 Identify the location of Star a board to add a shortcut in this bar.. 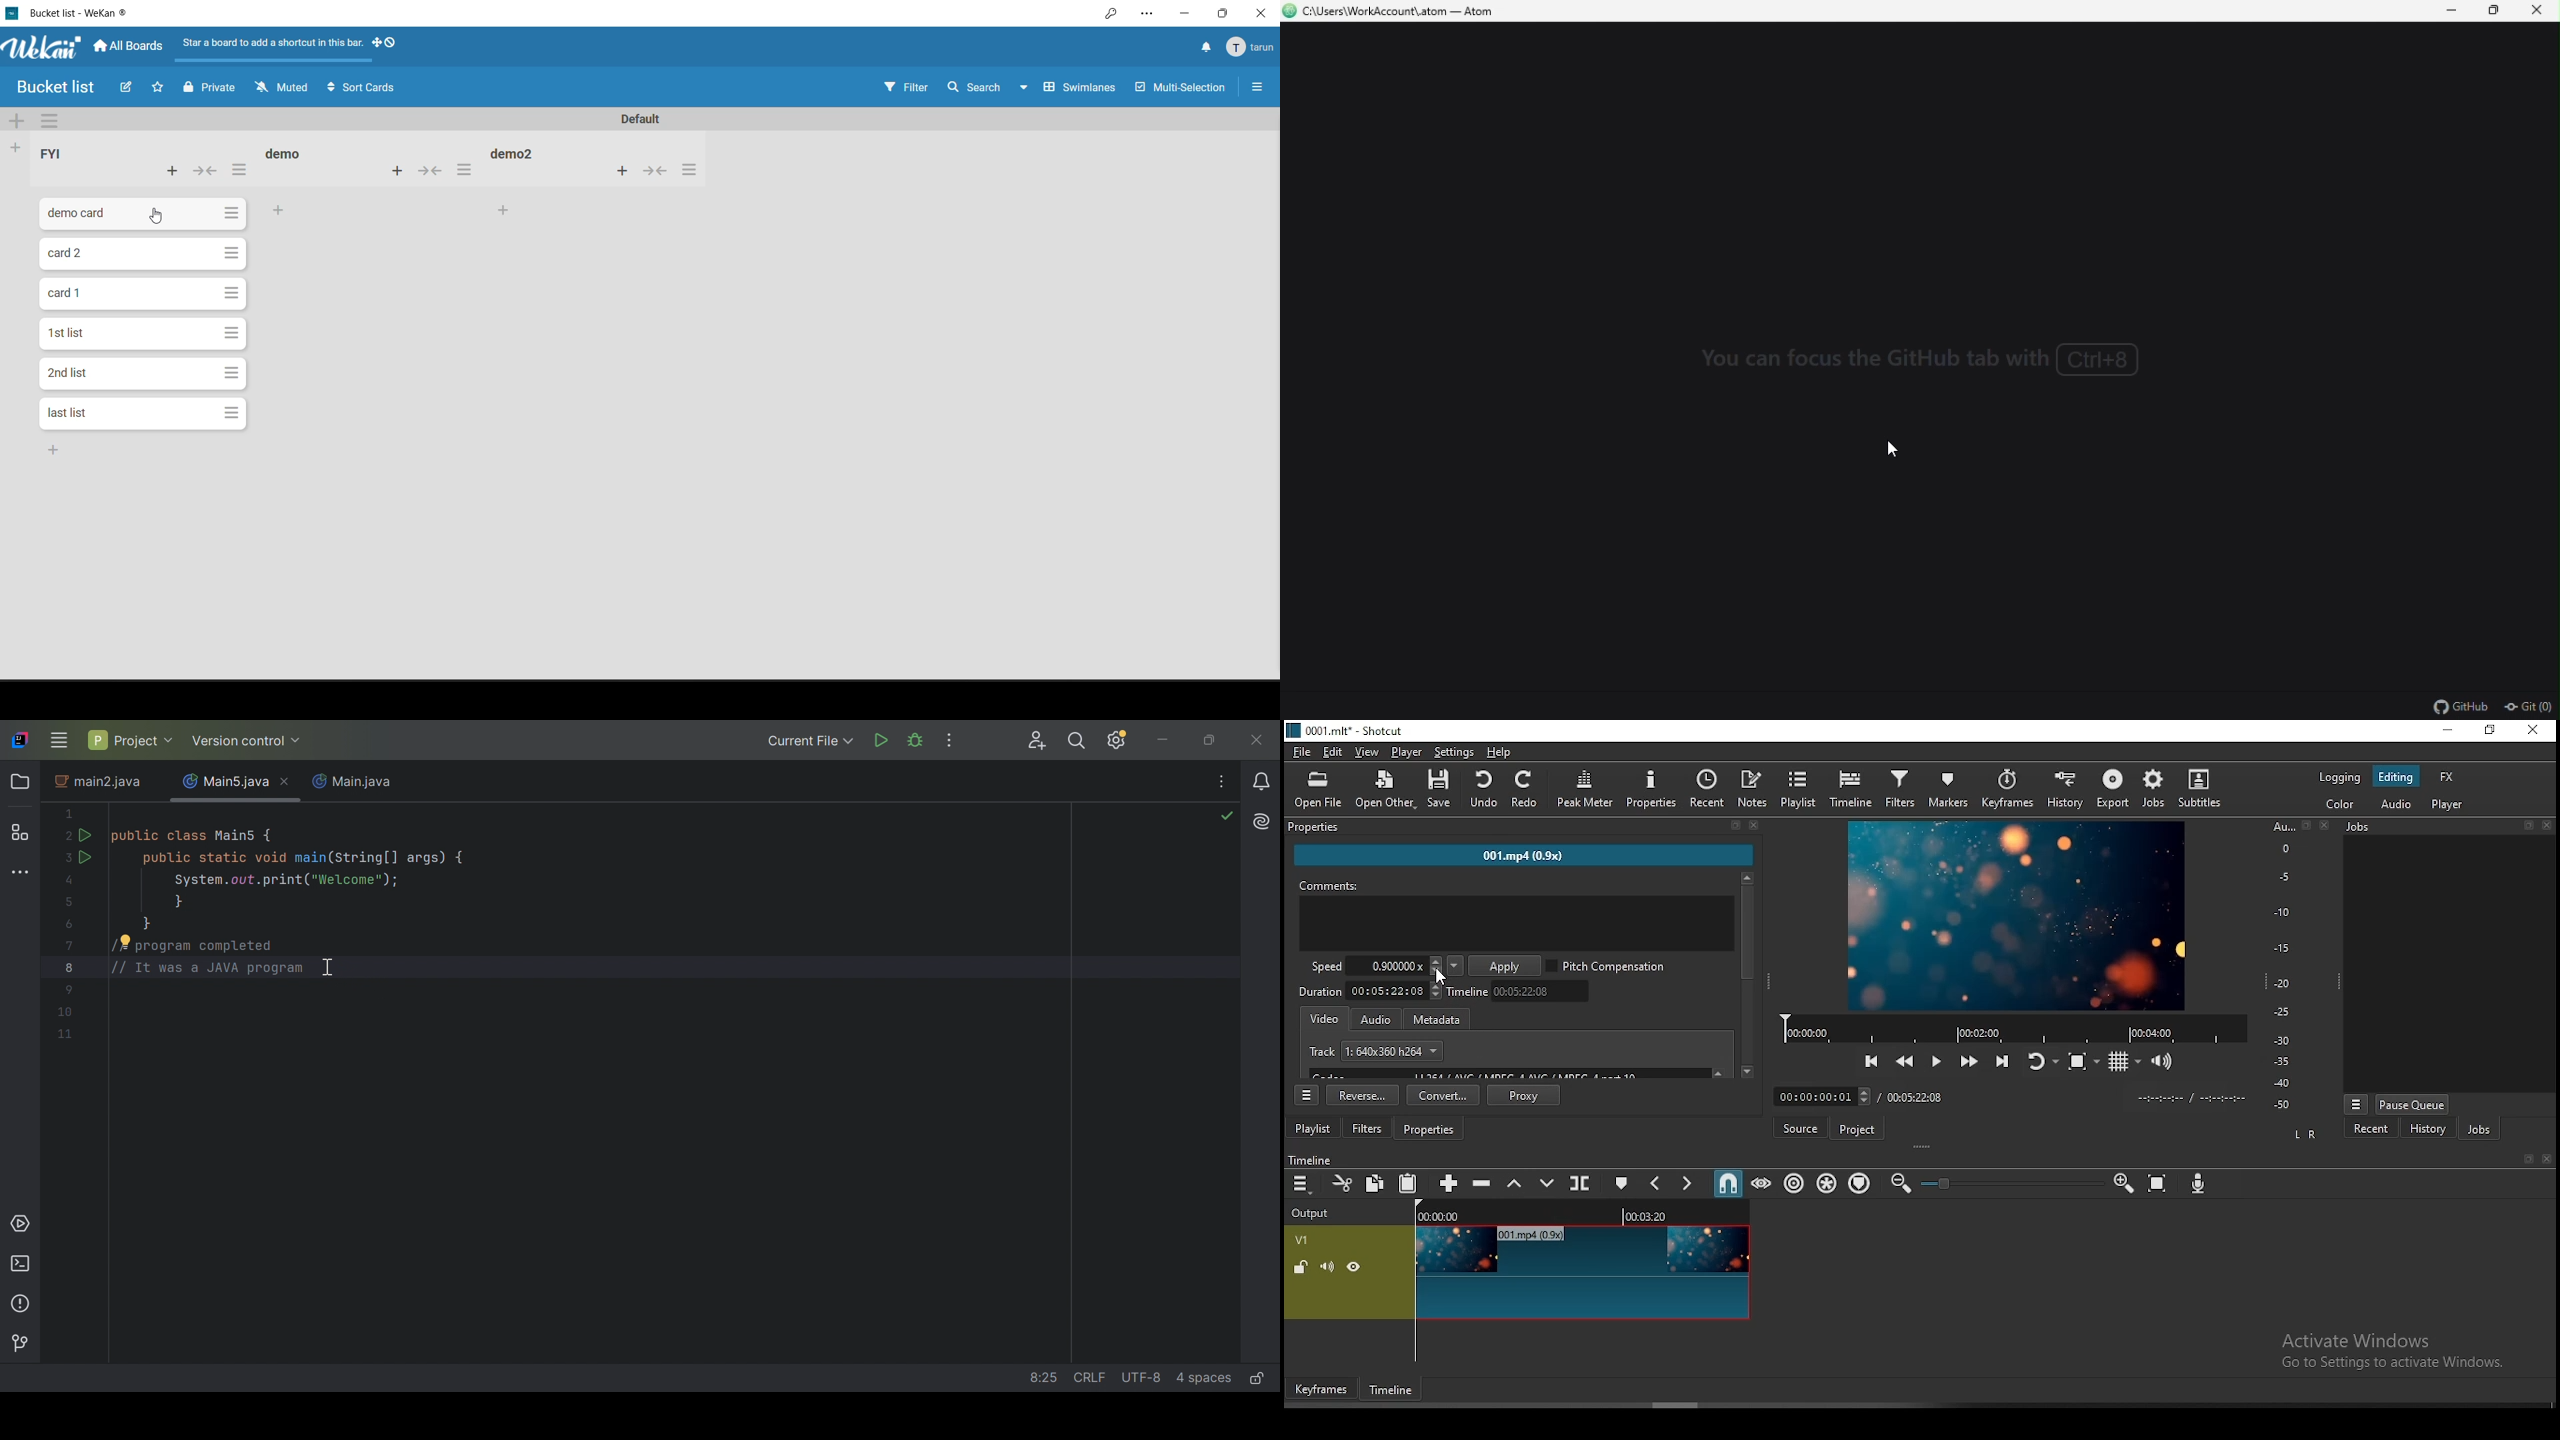
(274, 43).